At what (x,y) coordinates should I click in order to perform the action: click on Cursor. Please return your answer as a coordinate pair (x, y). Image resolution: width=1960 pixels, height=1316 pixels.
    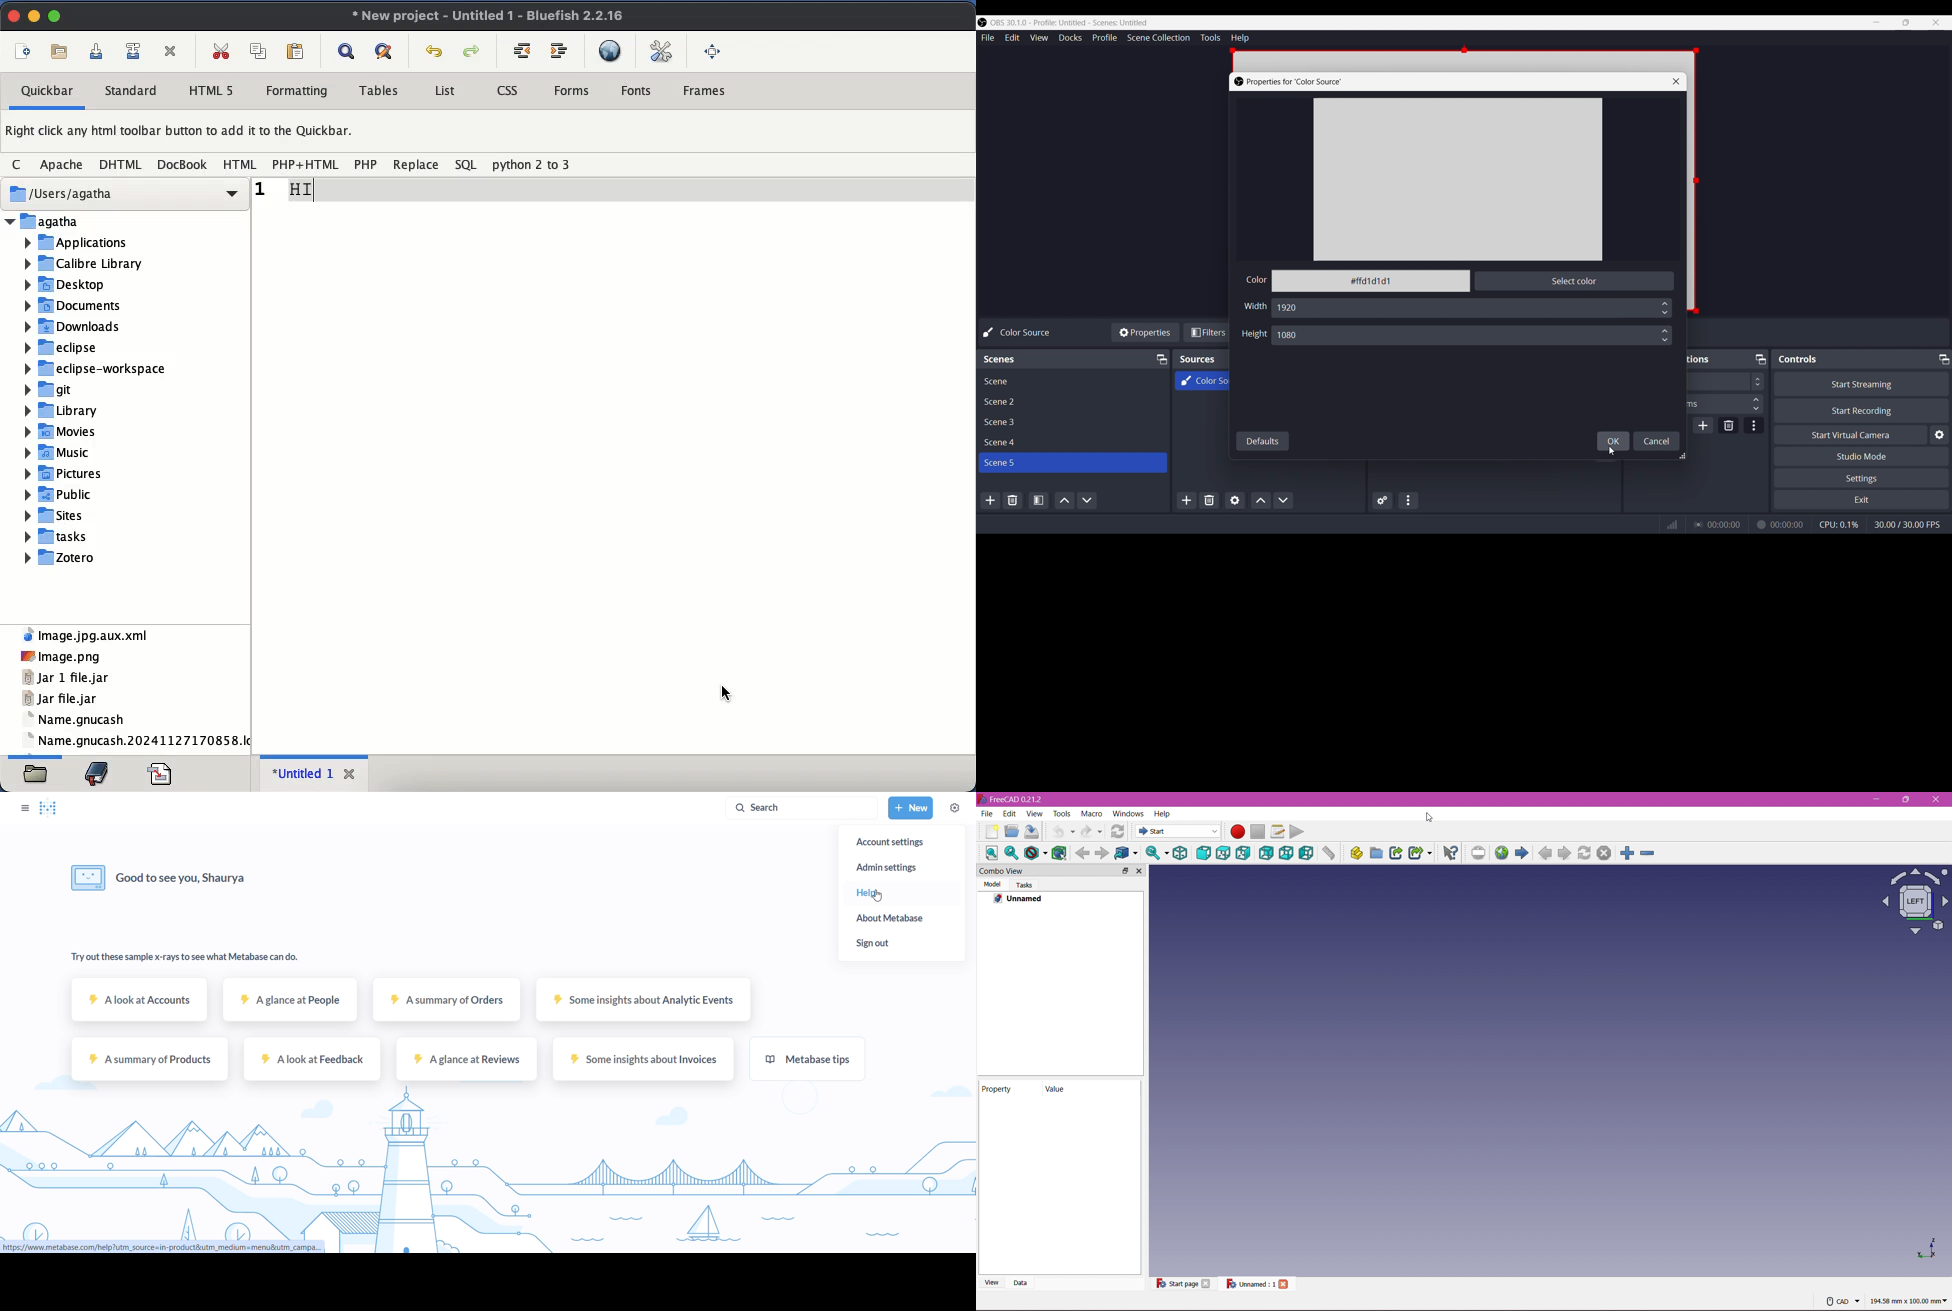
    Looking at the image, I should click on (1430, 818).